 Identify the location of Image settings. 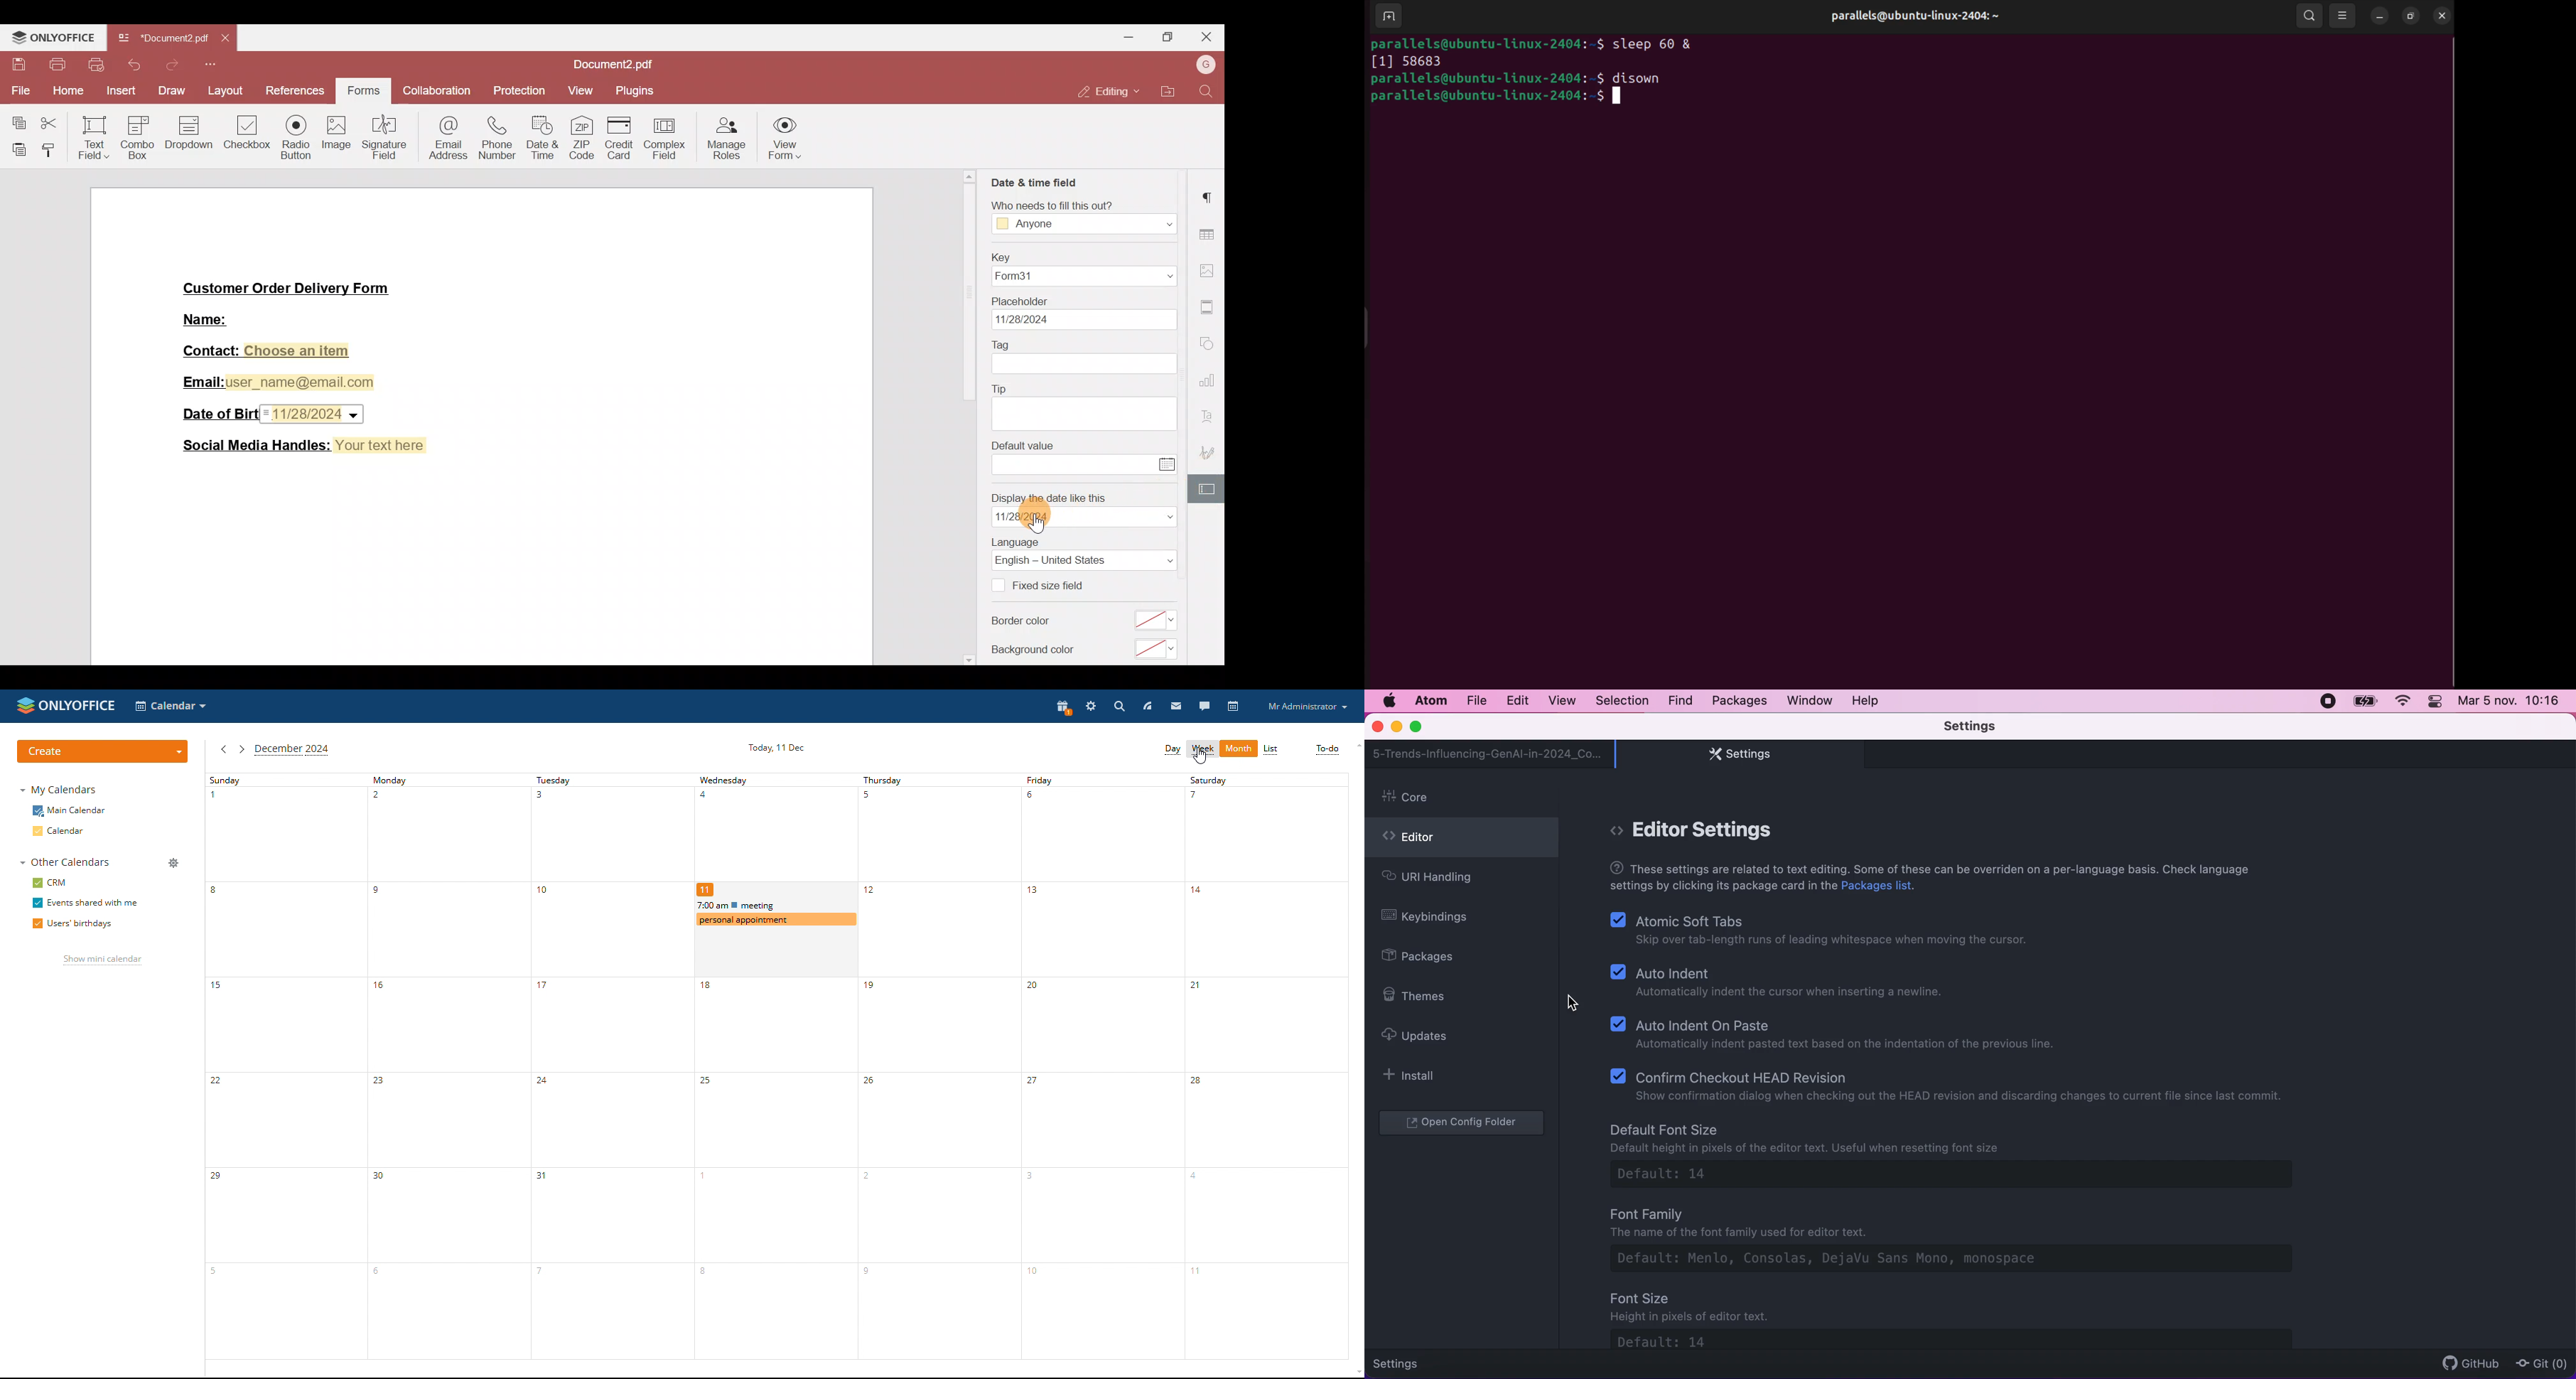
(1210, 273).